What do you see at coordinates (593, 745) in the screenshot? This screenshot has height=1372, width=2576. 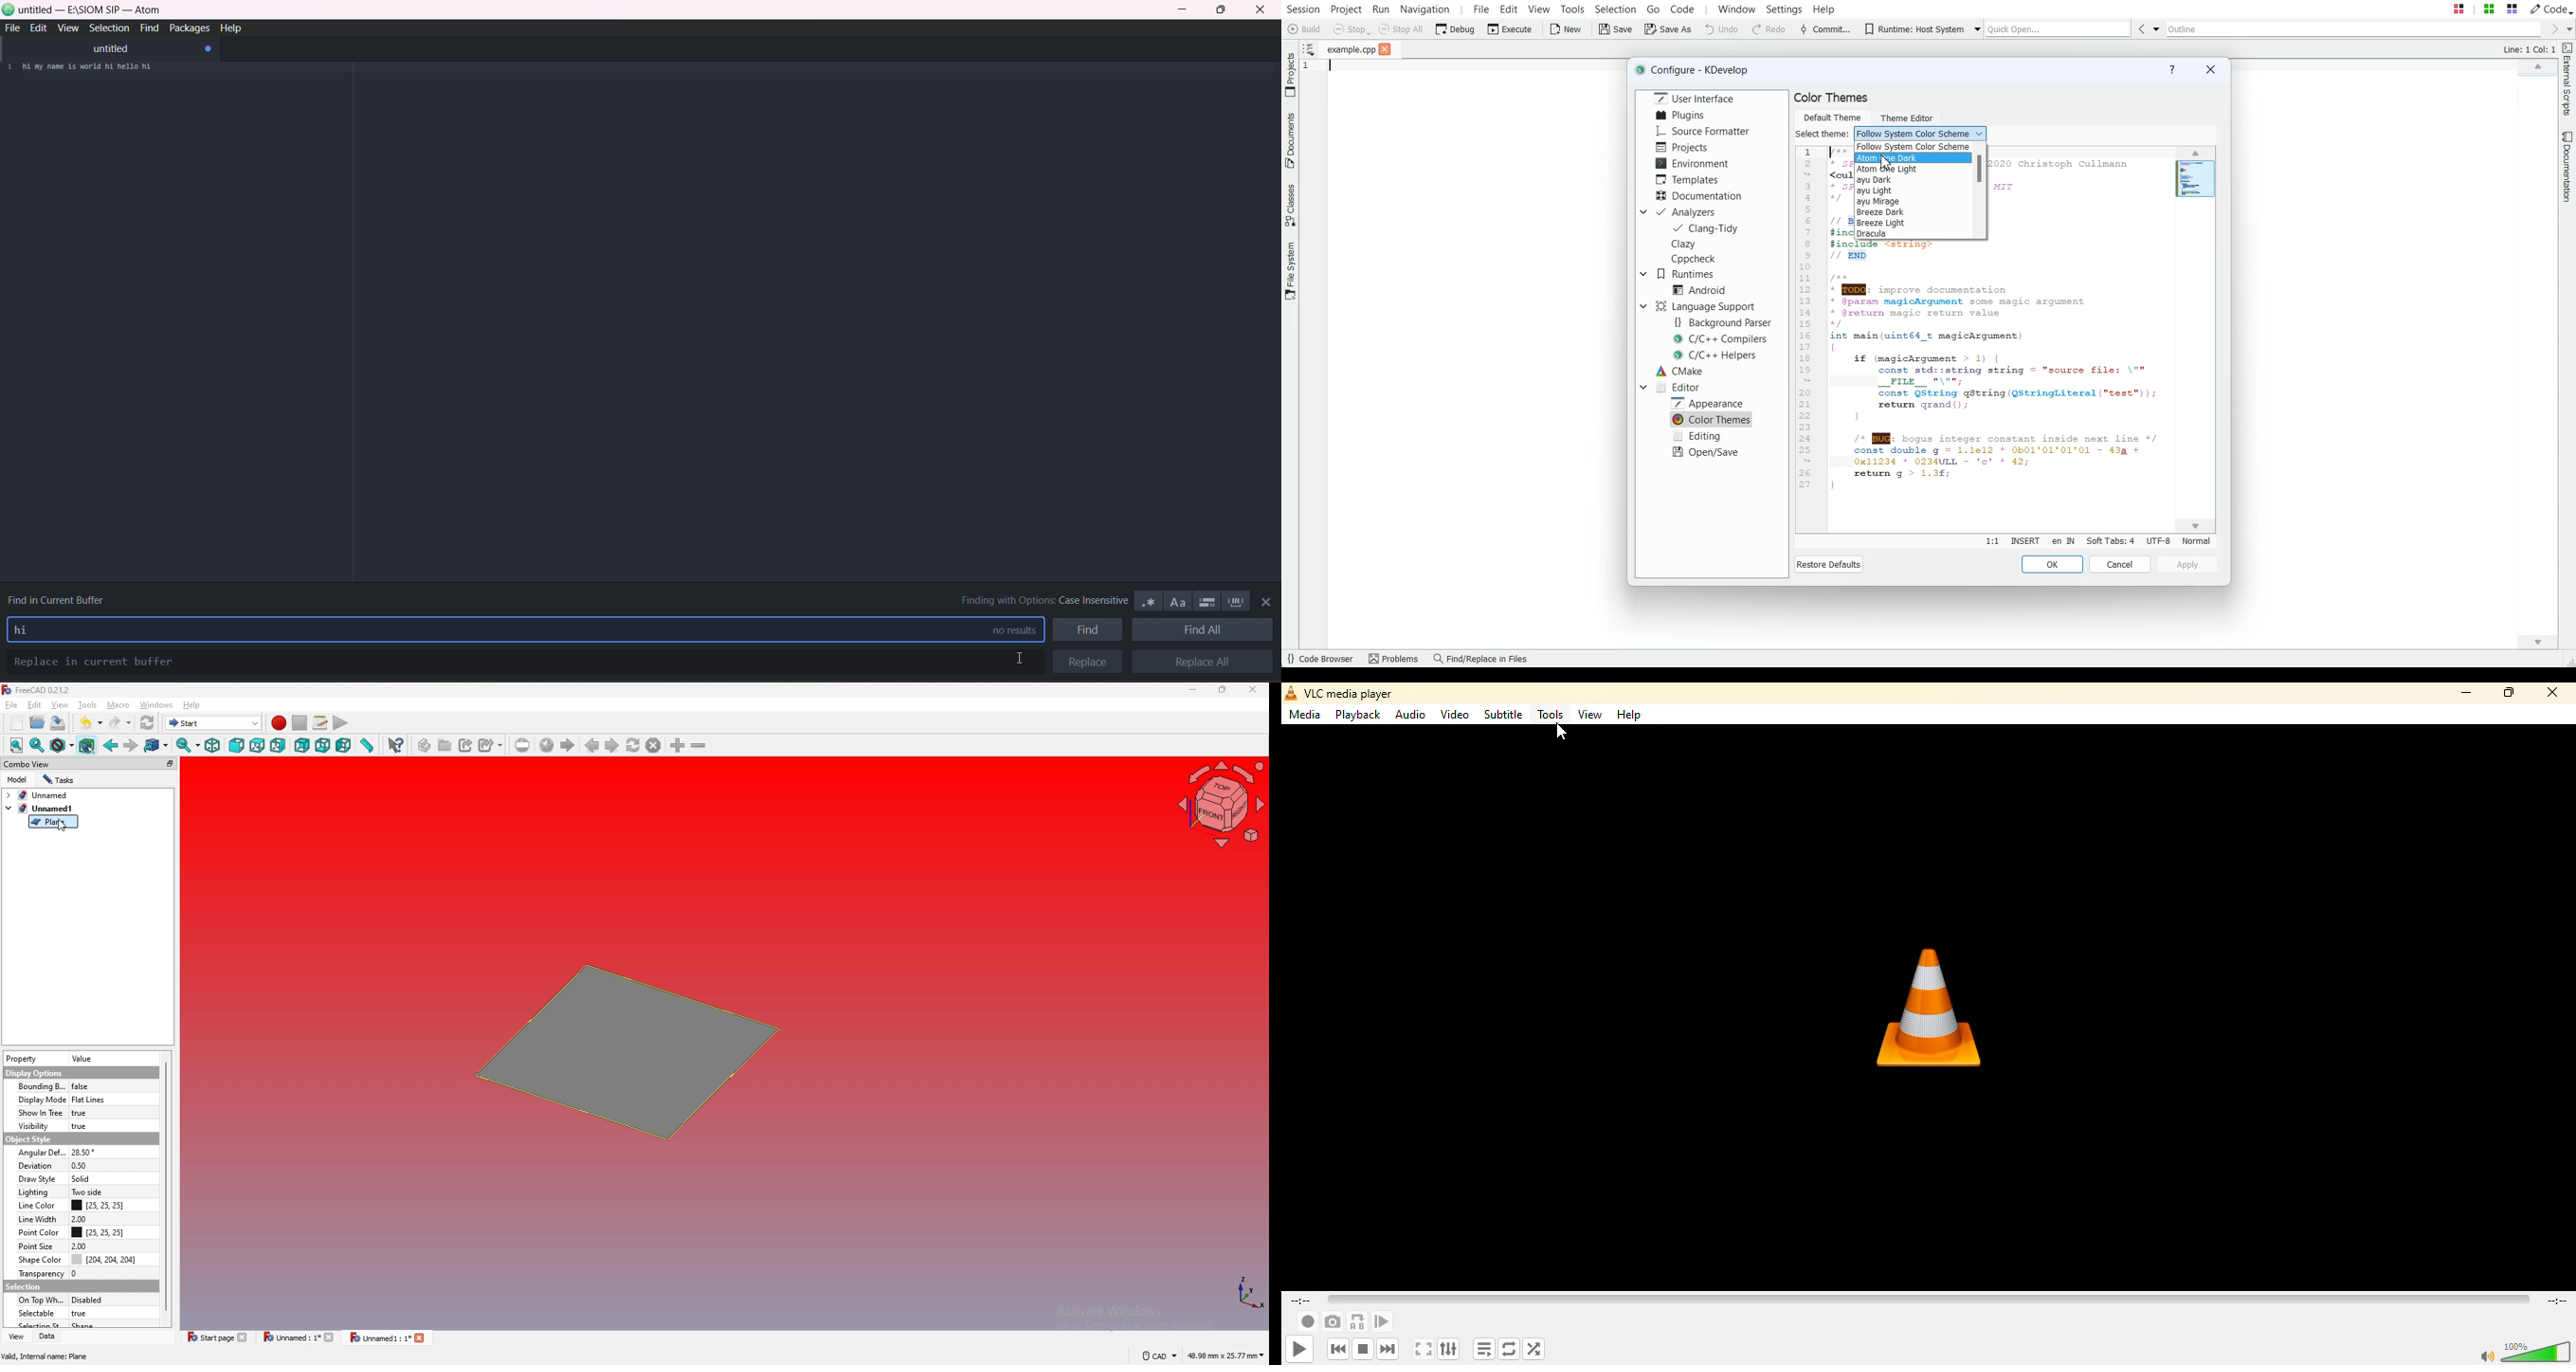 I see `previous page` at bounding box center [593, 745].